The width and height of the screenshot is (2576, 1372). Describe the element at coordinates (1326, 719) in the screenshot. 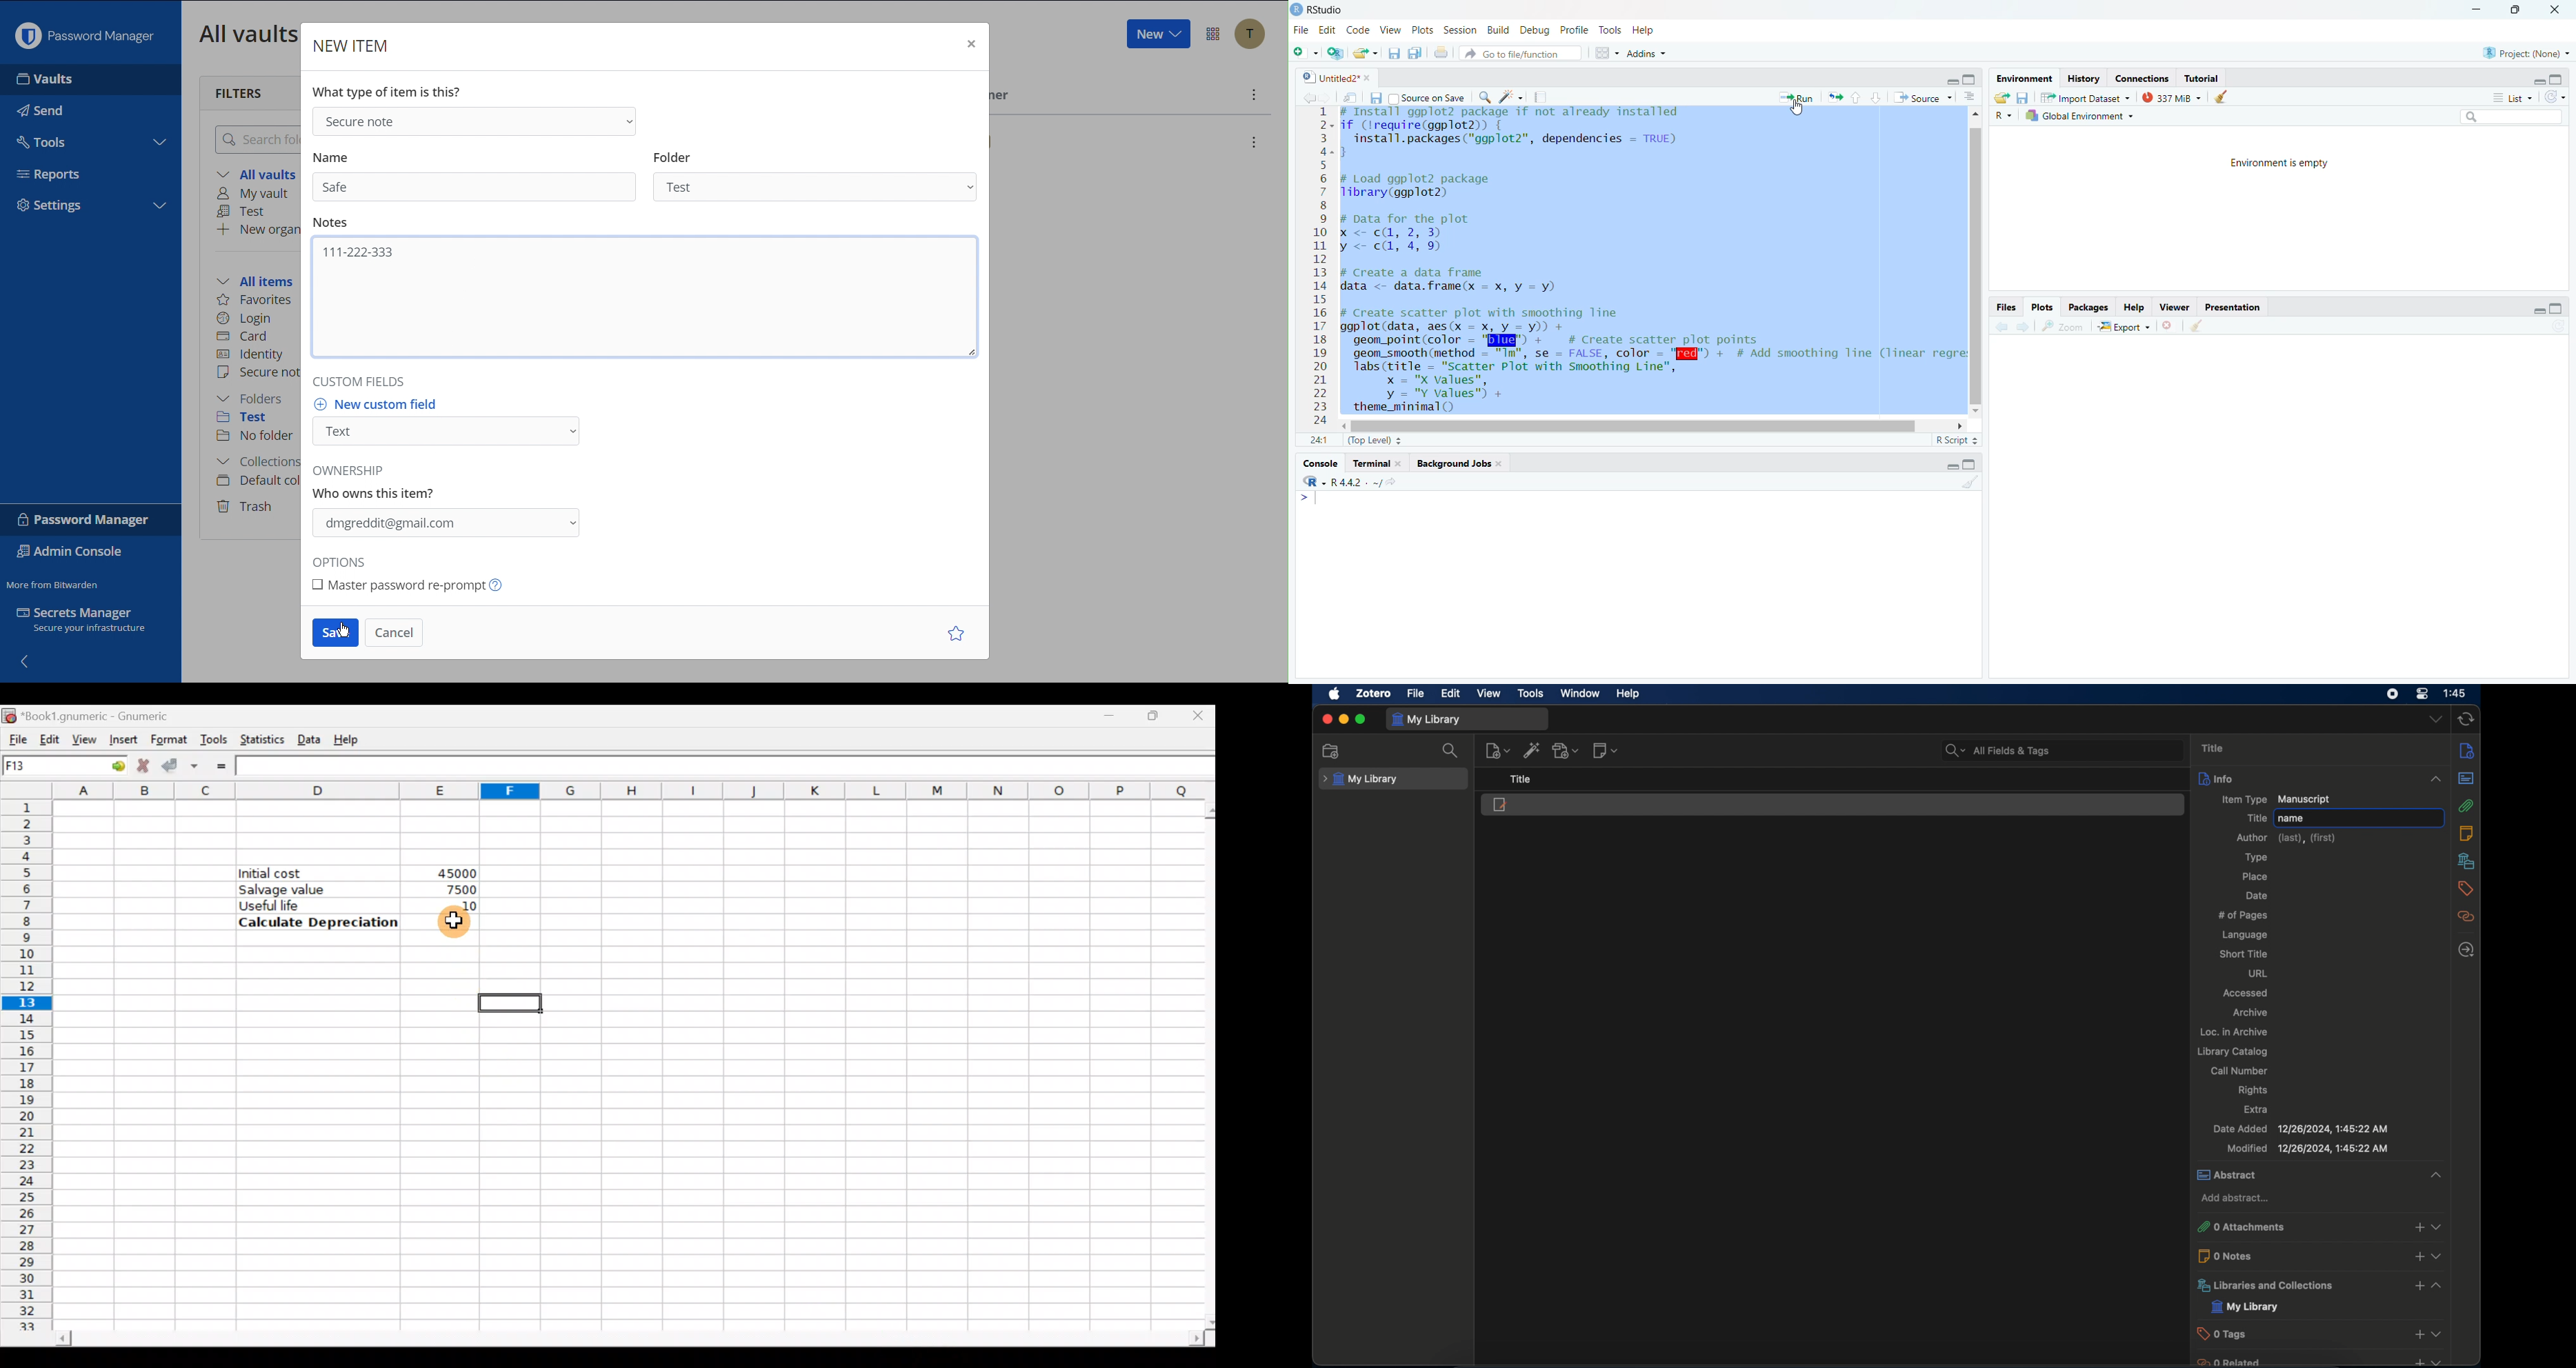

I see `close` at that location.